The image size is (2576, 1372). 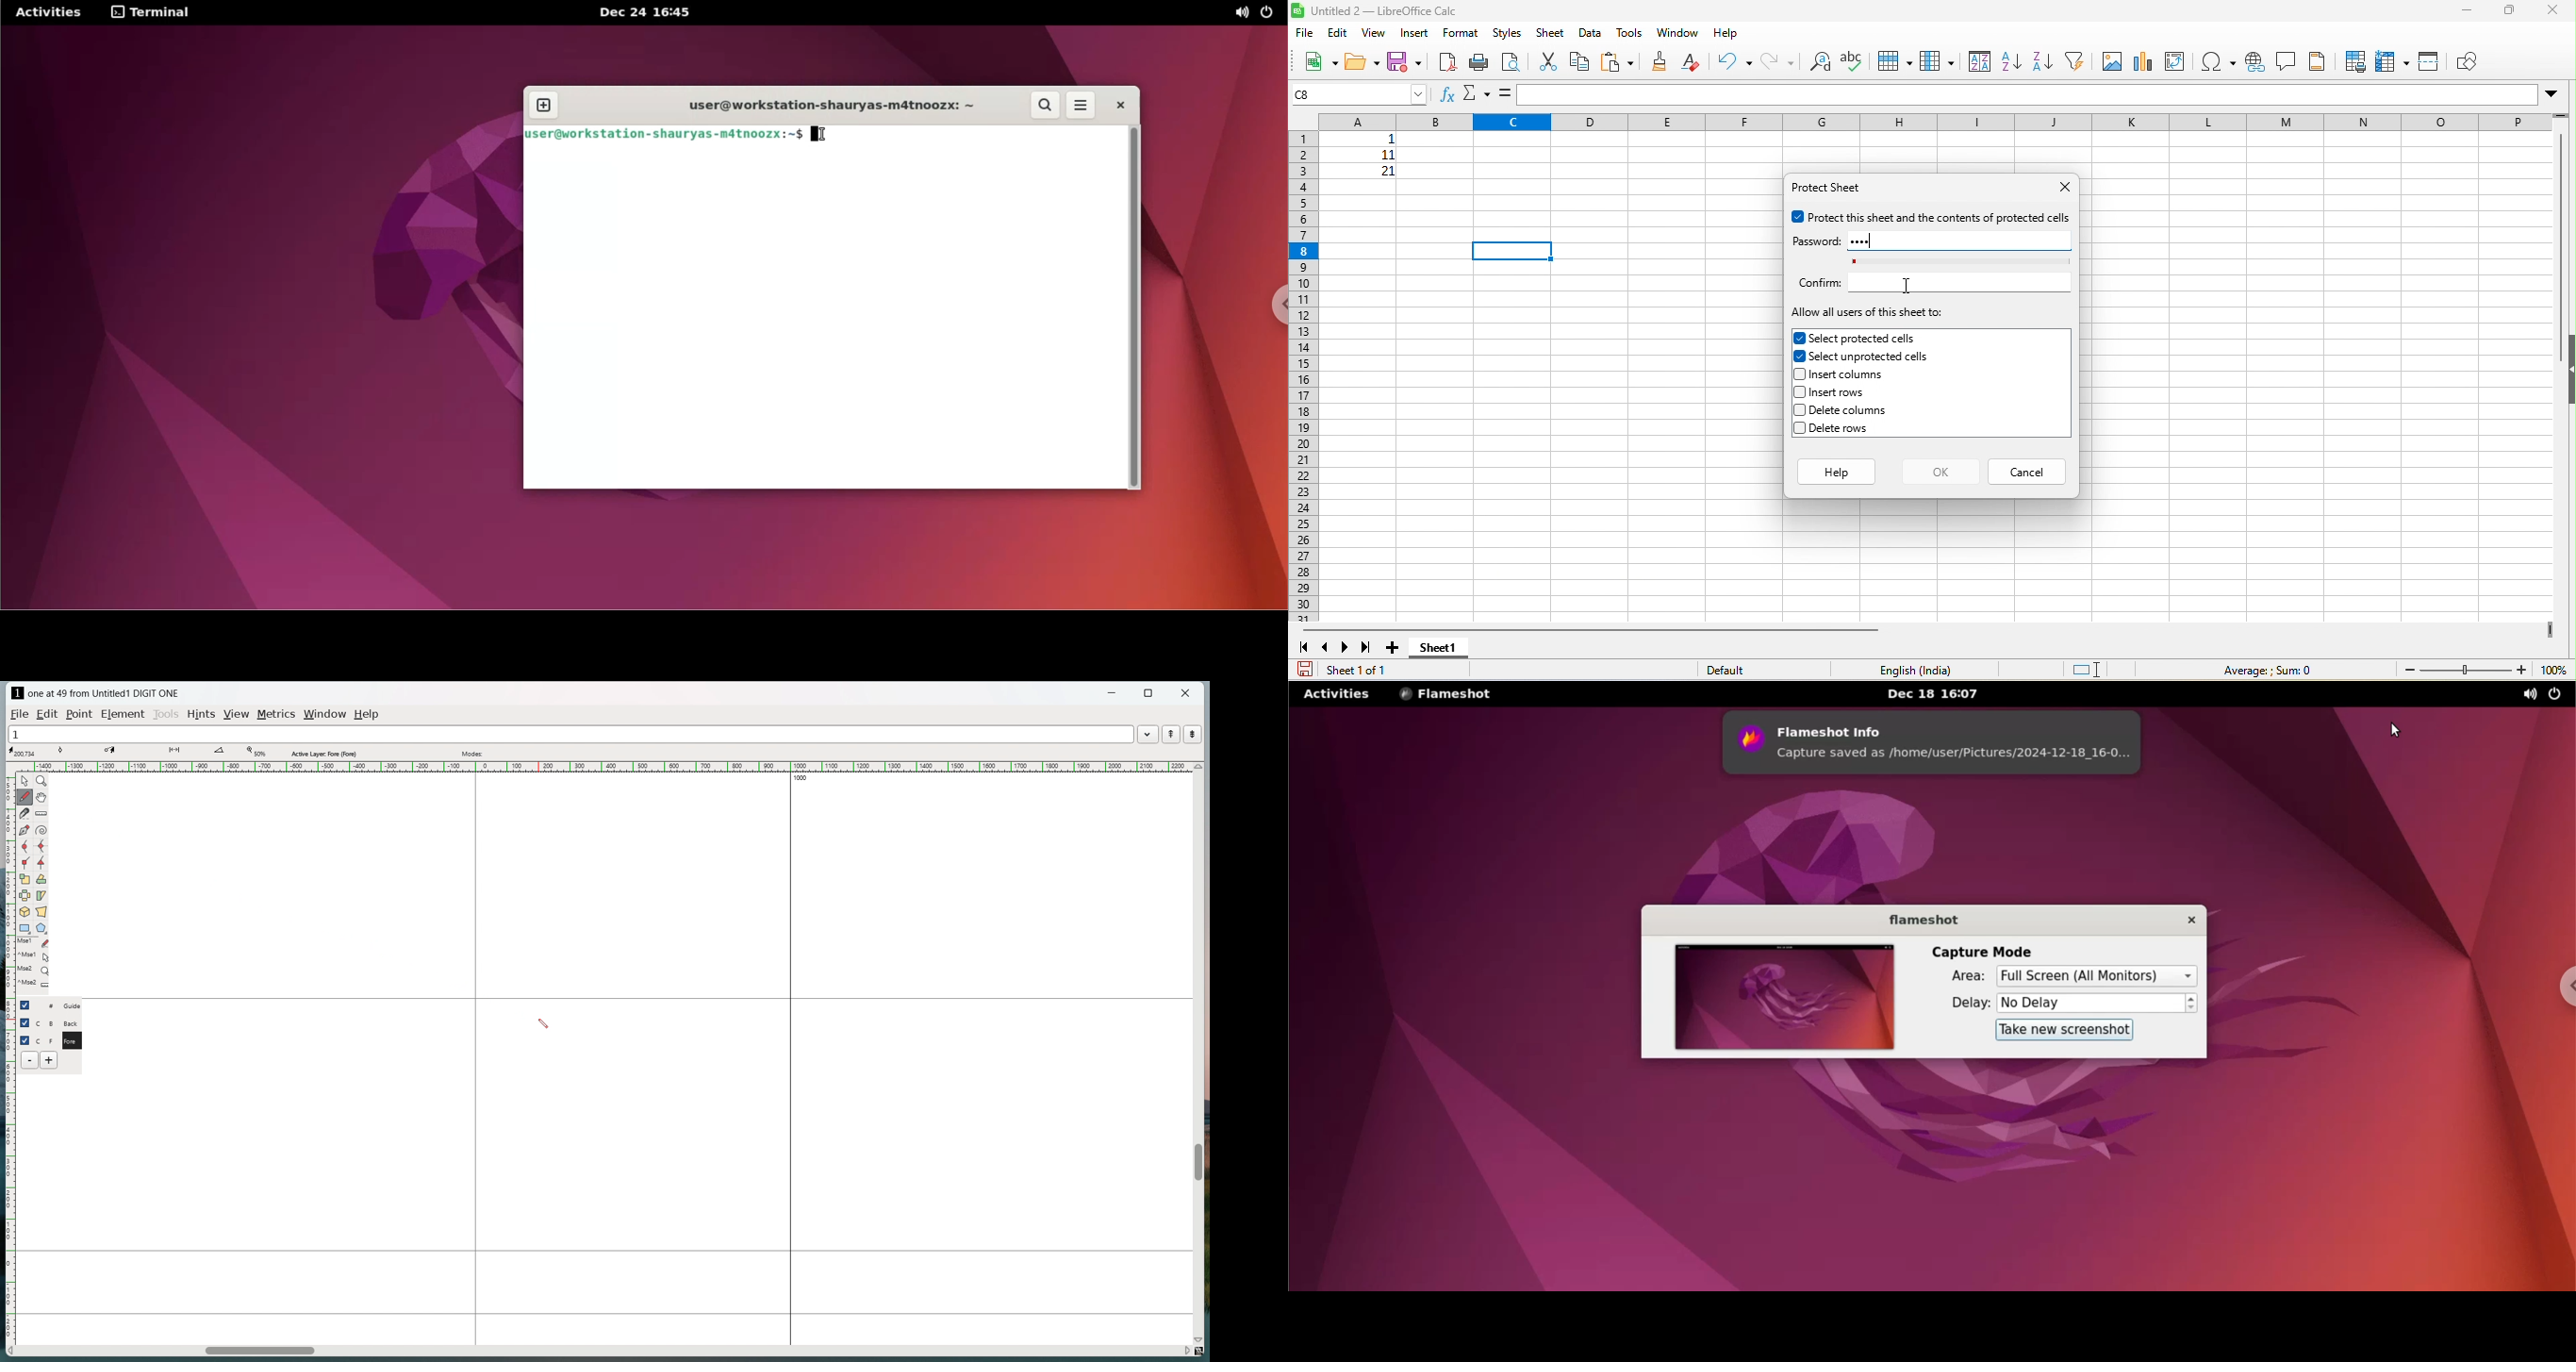 What do you see at coordinates (1580, 63) in the screenshot?
I see `copy` at bounding box center [1580, 63].